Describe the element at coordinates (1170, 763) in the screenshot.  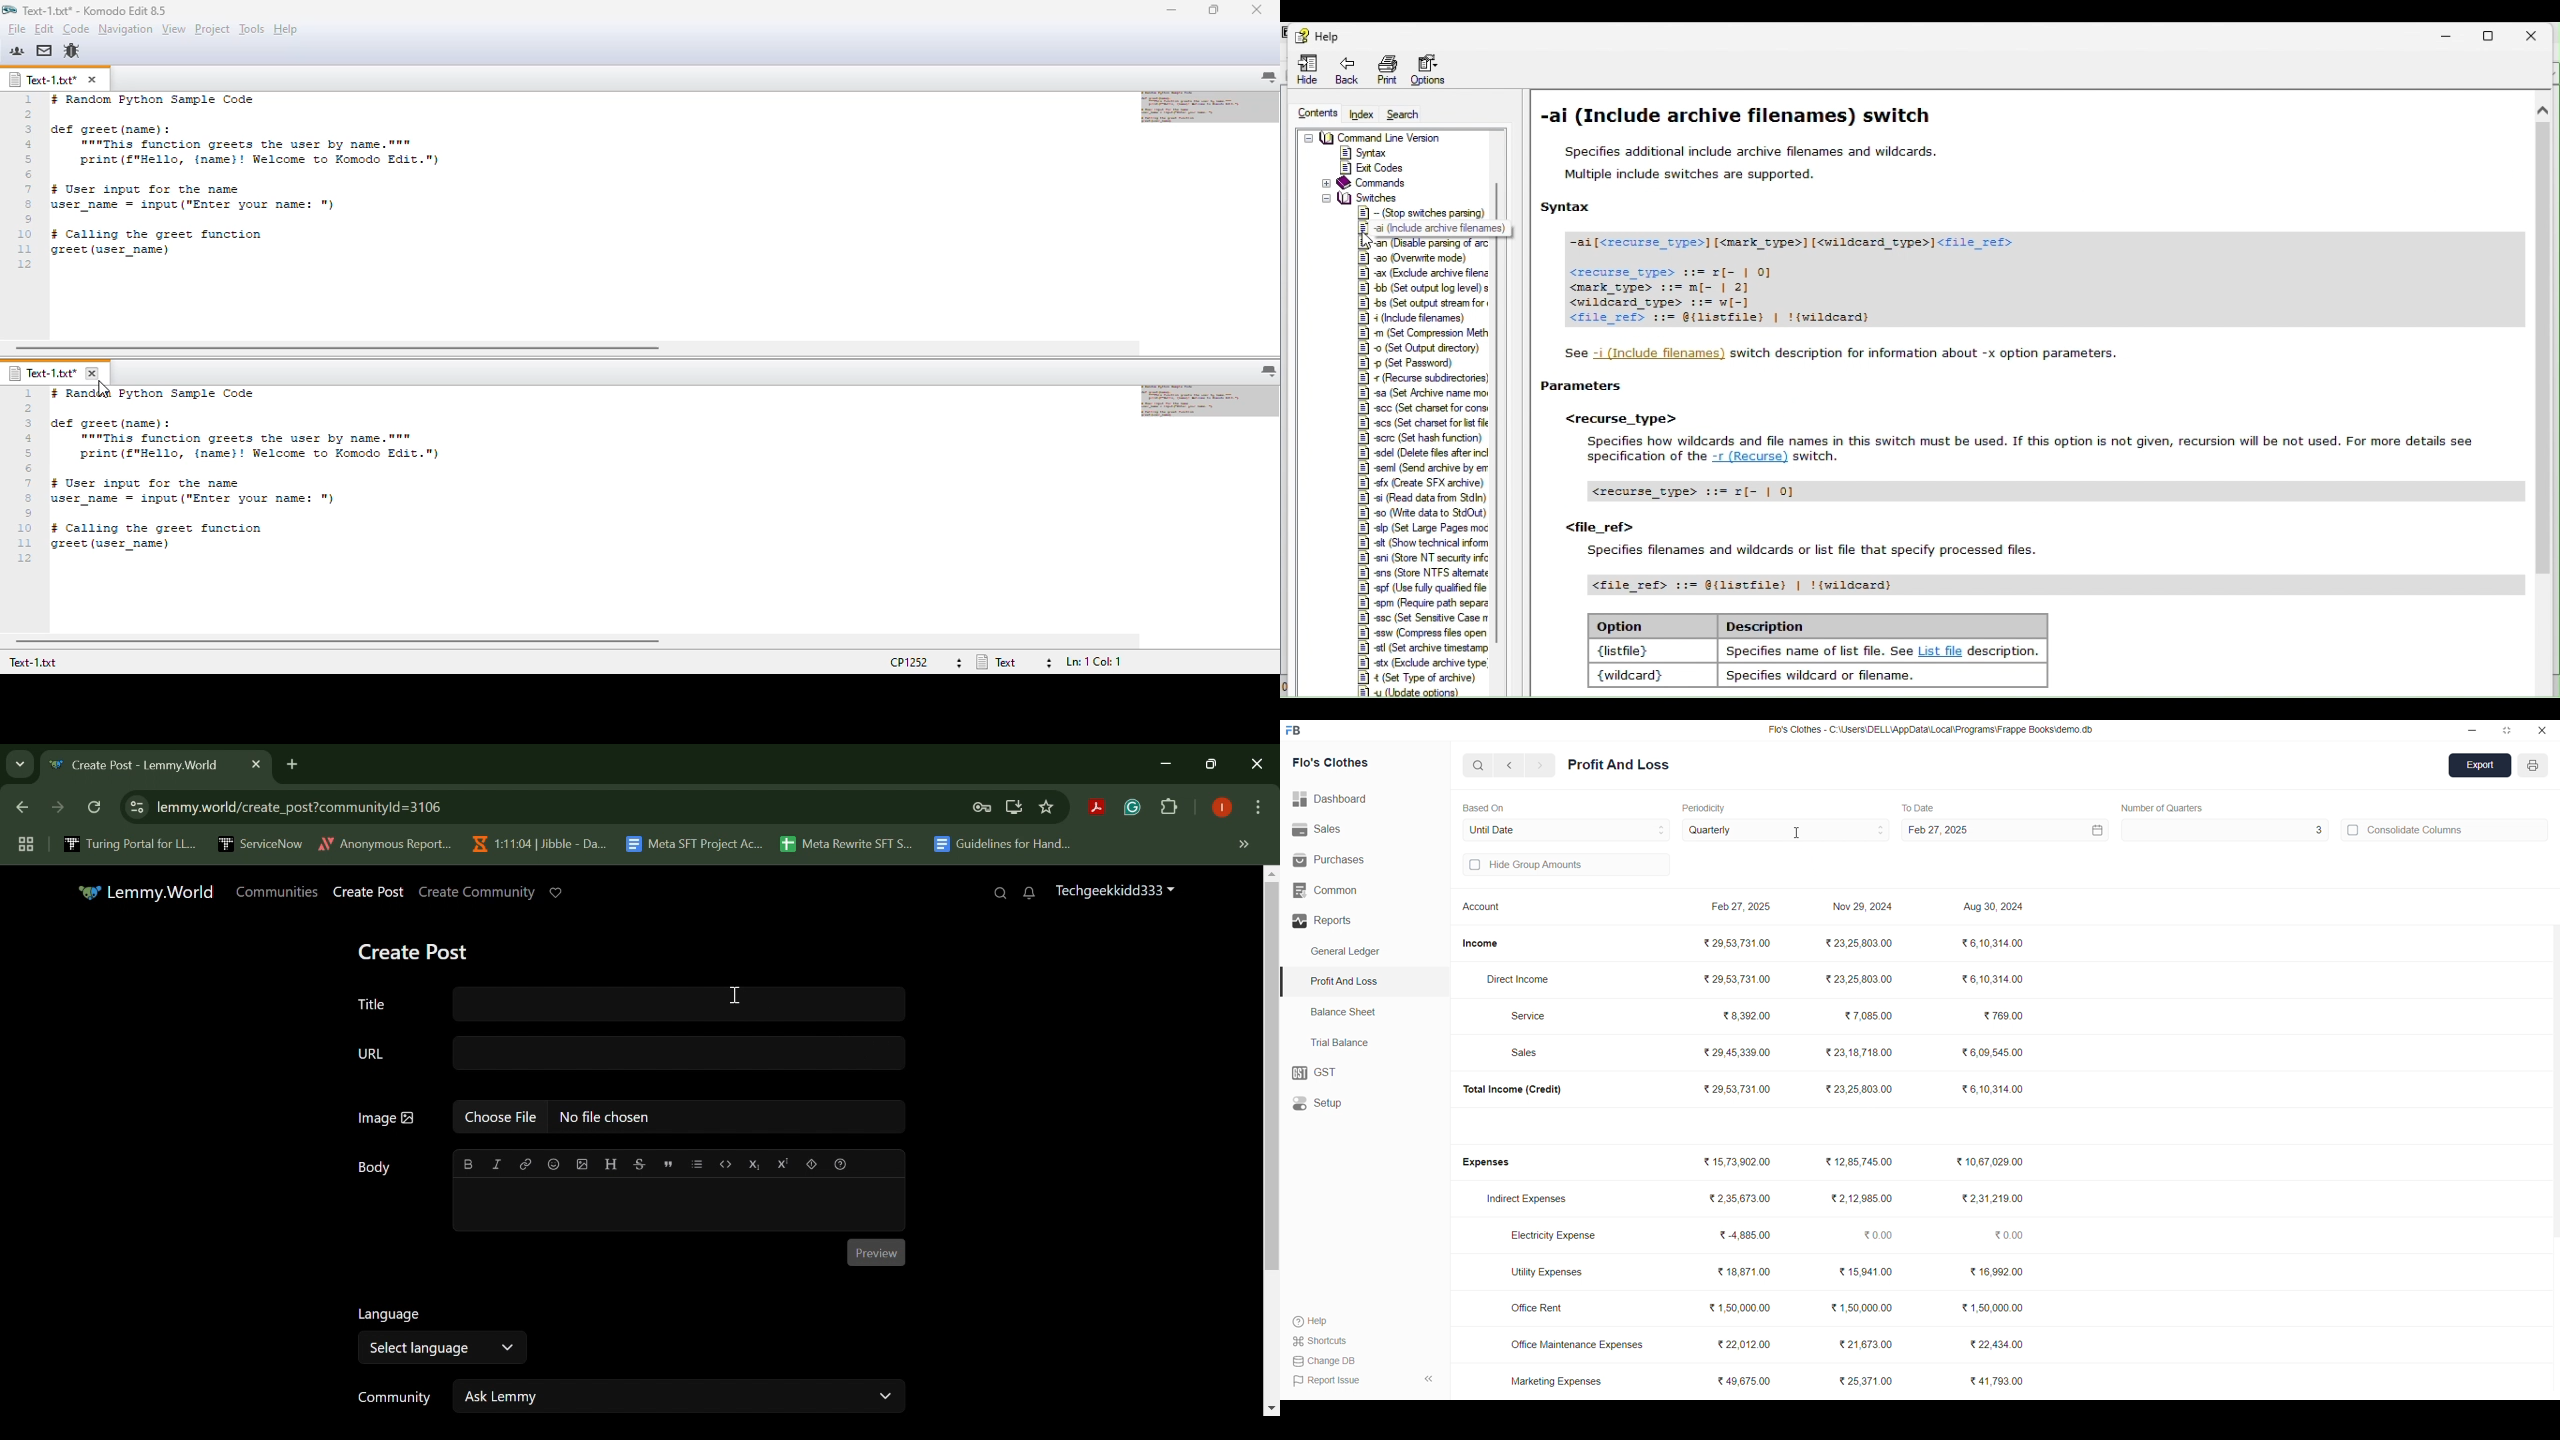
I see `Restore Down` at that location.